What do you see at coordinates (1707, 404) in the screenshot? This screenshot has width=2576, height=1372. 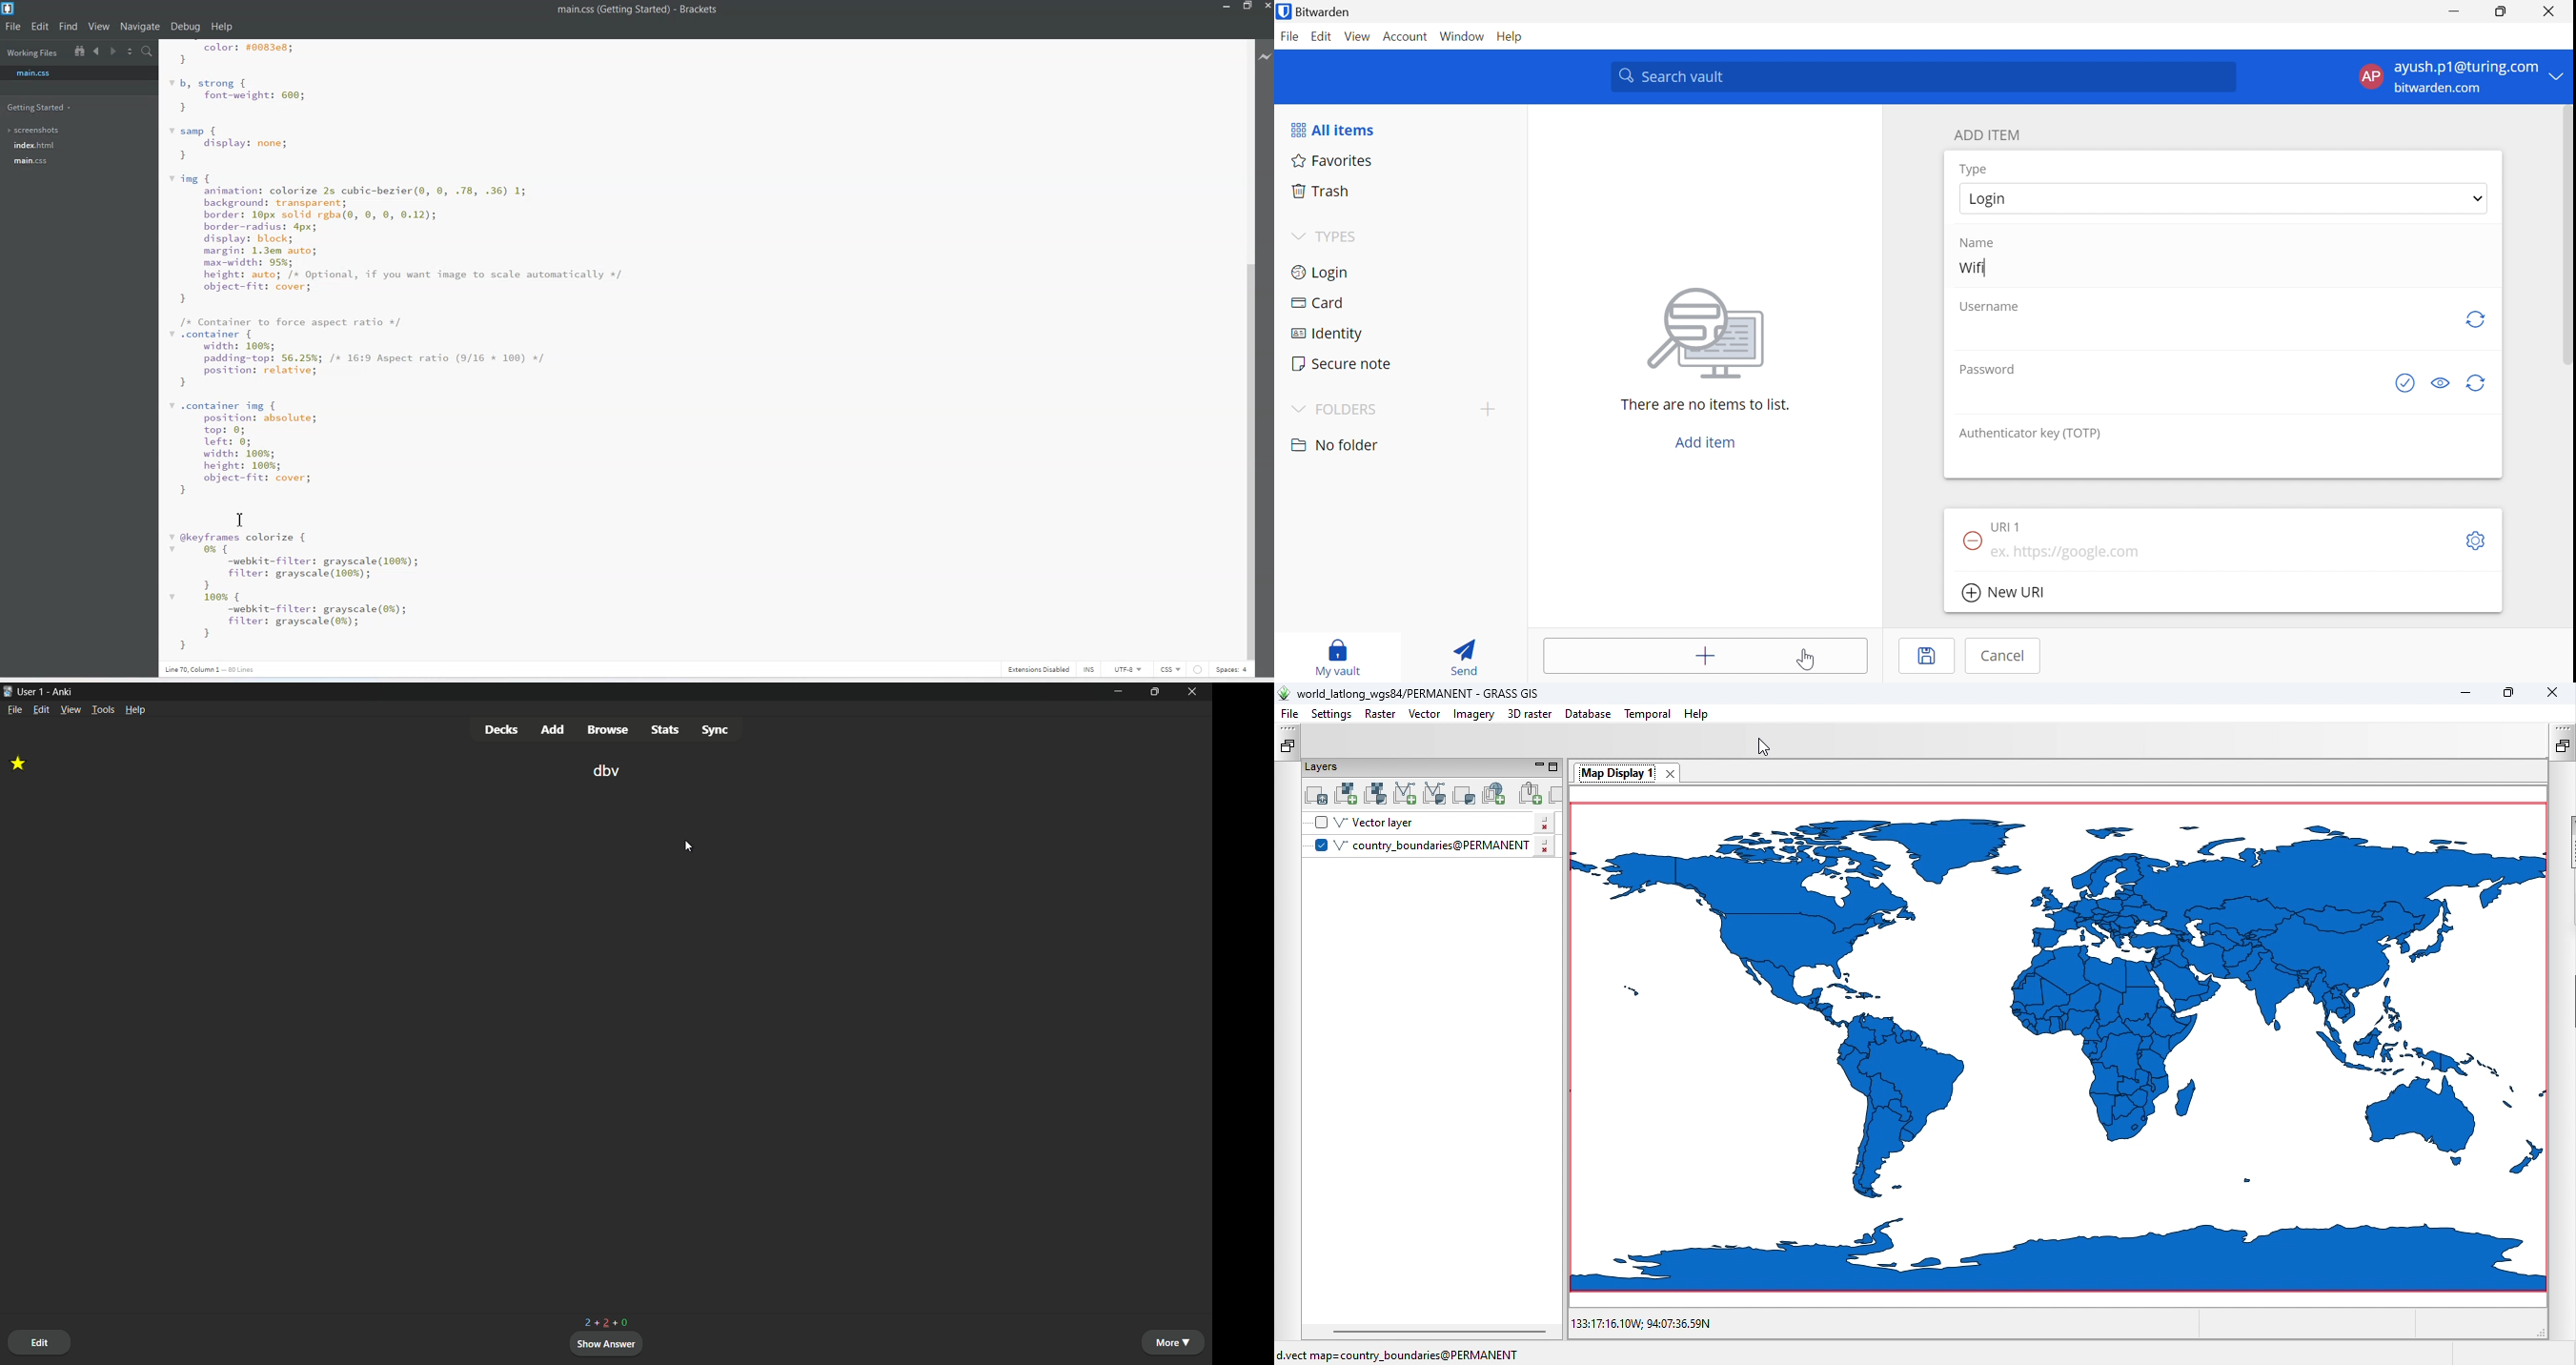 I see `There are no items to list.` at bounding box center [1707, 404].